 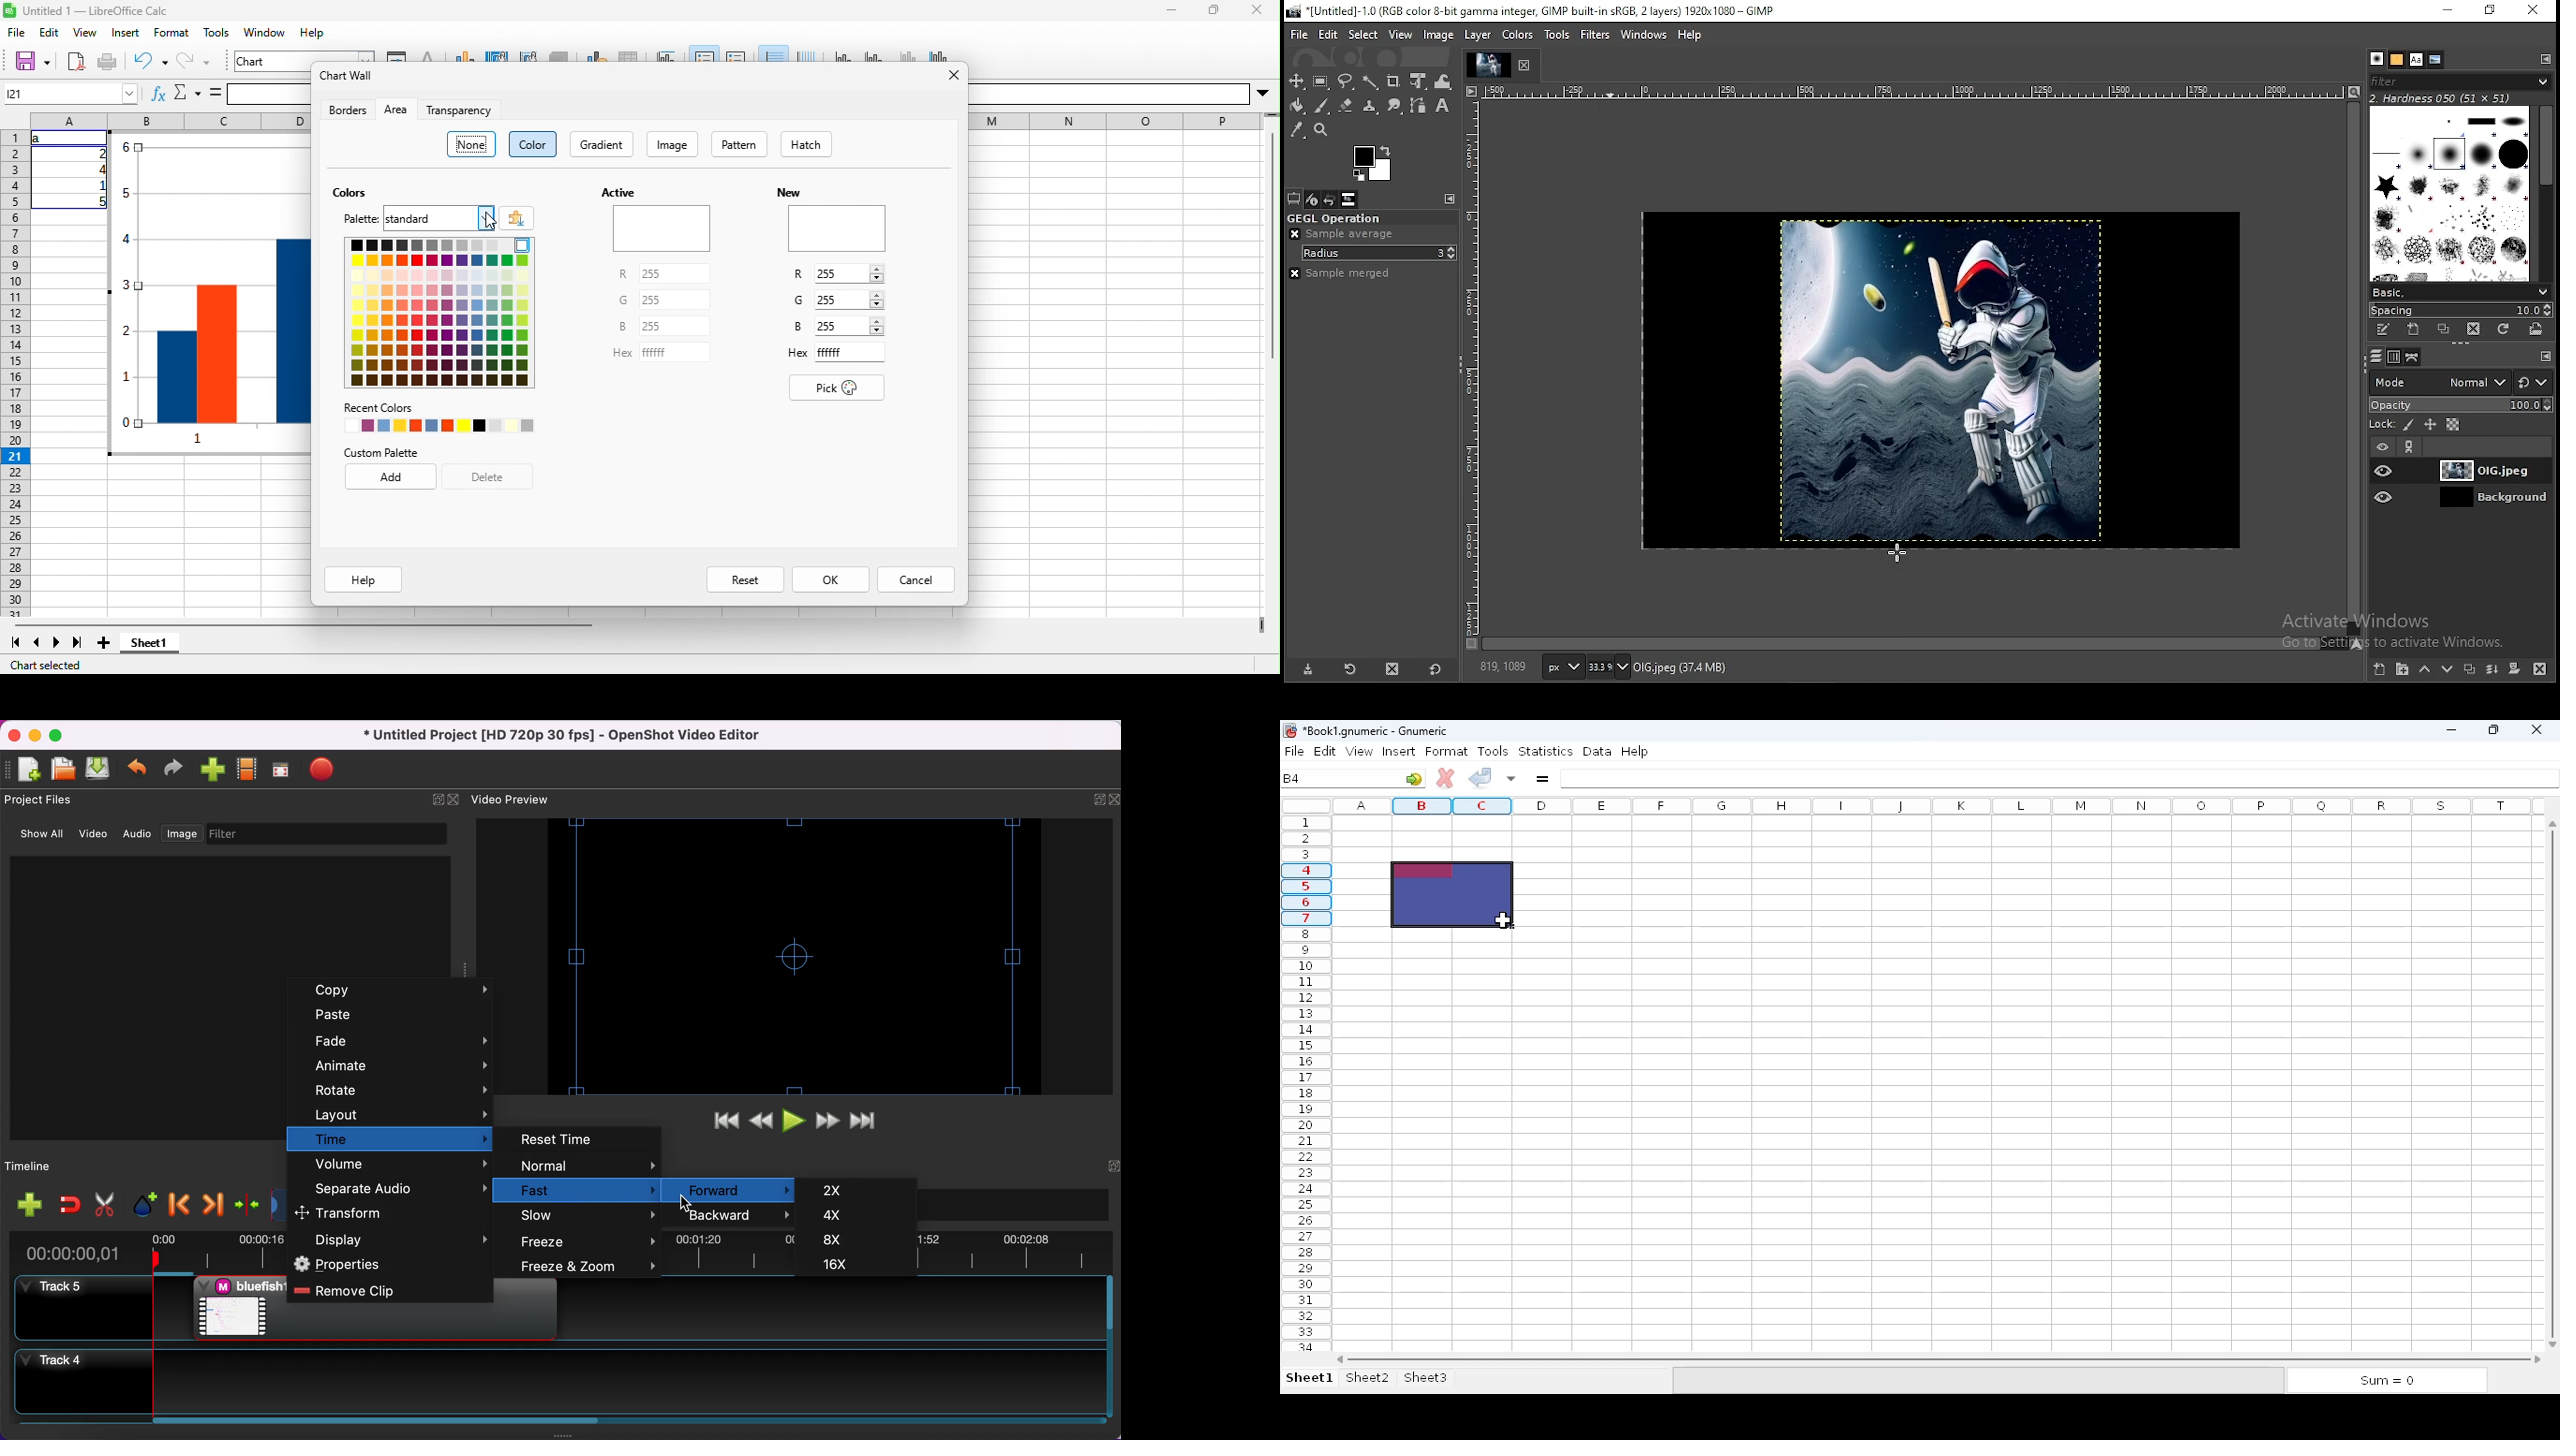 I want to click on selected cell range, so click(x=1452, y=896).